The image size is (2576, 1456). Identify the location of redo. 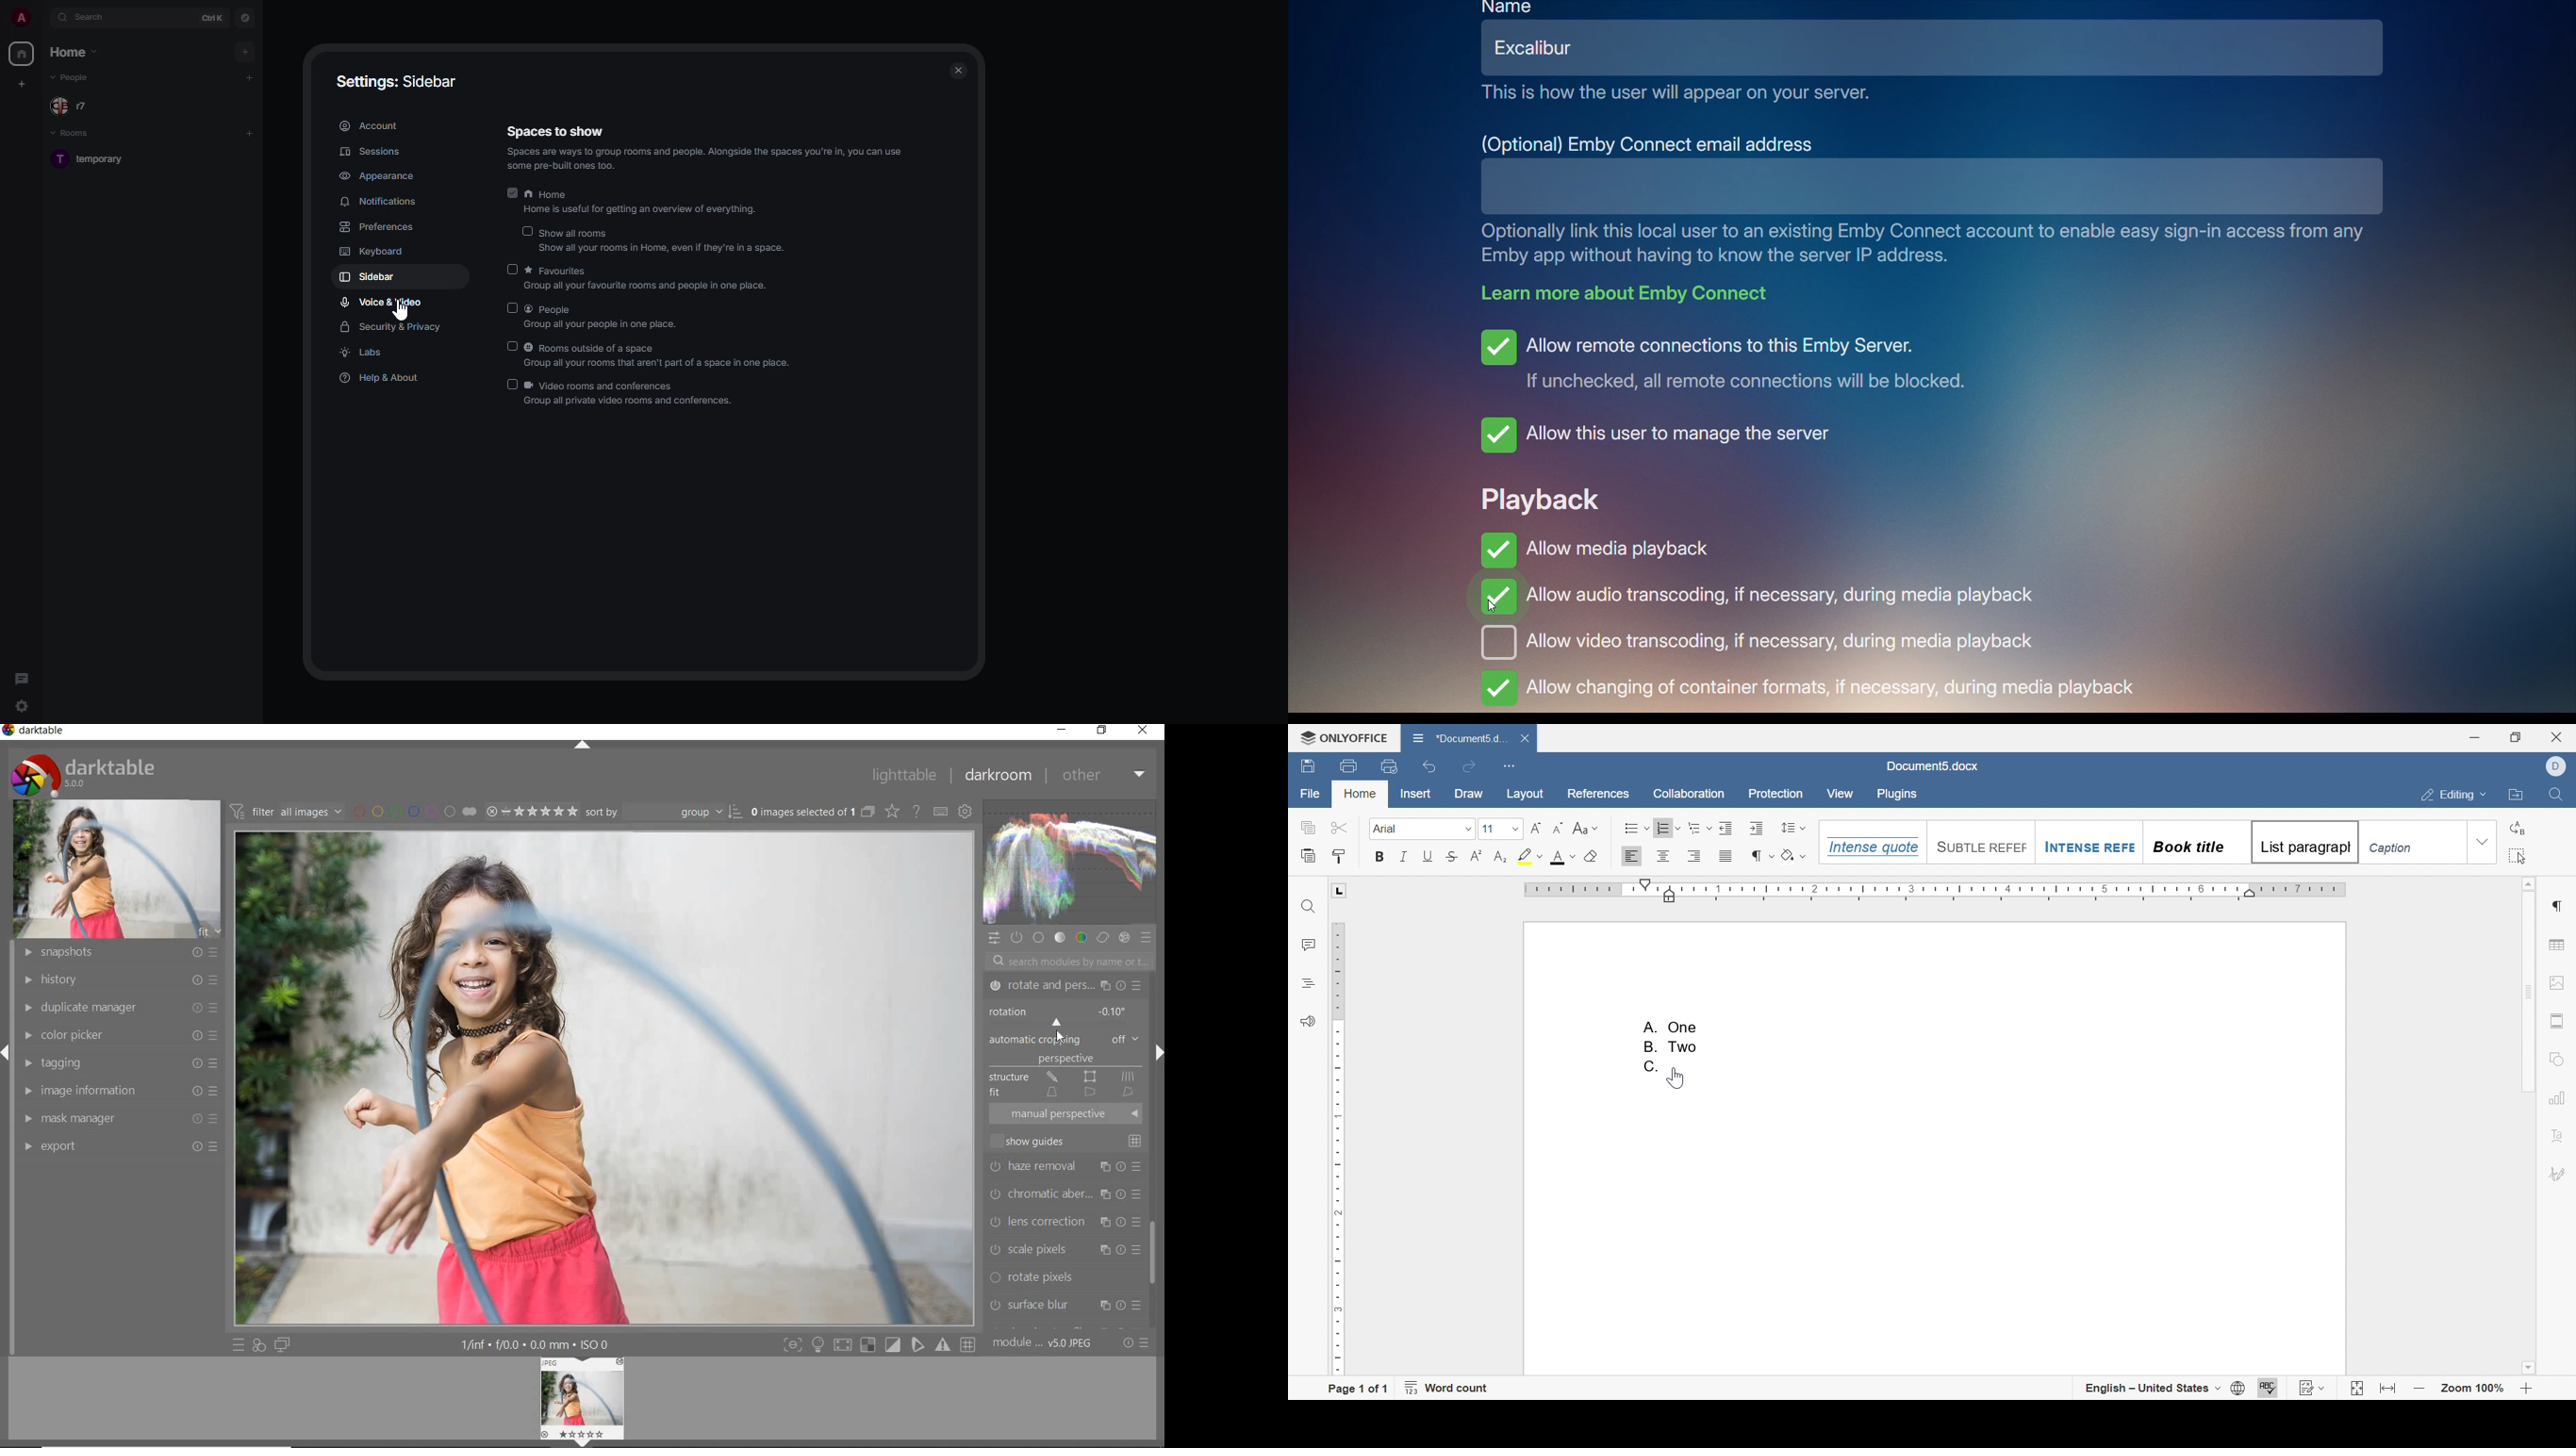
(1468, 768).